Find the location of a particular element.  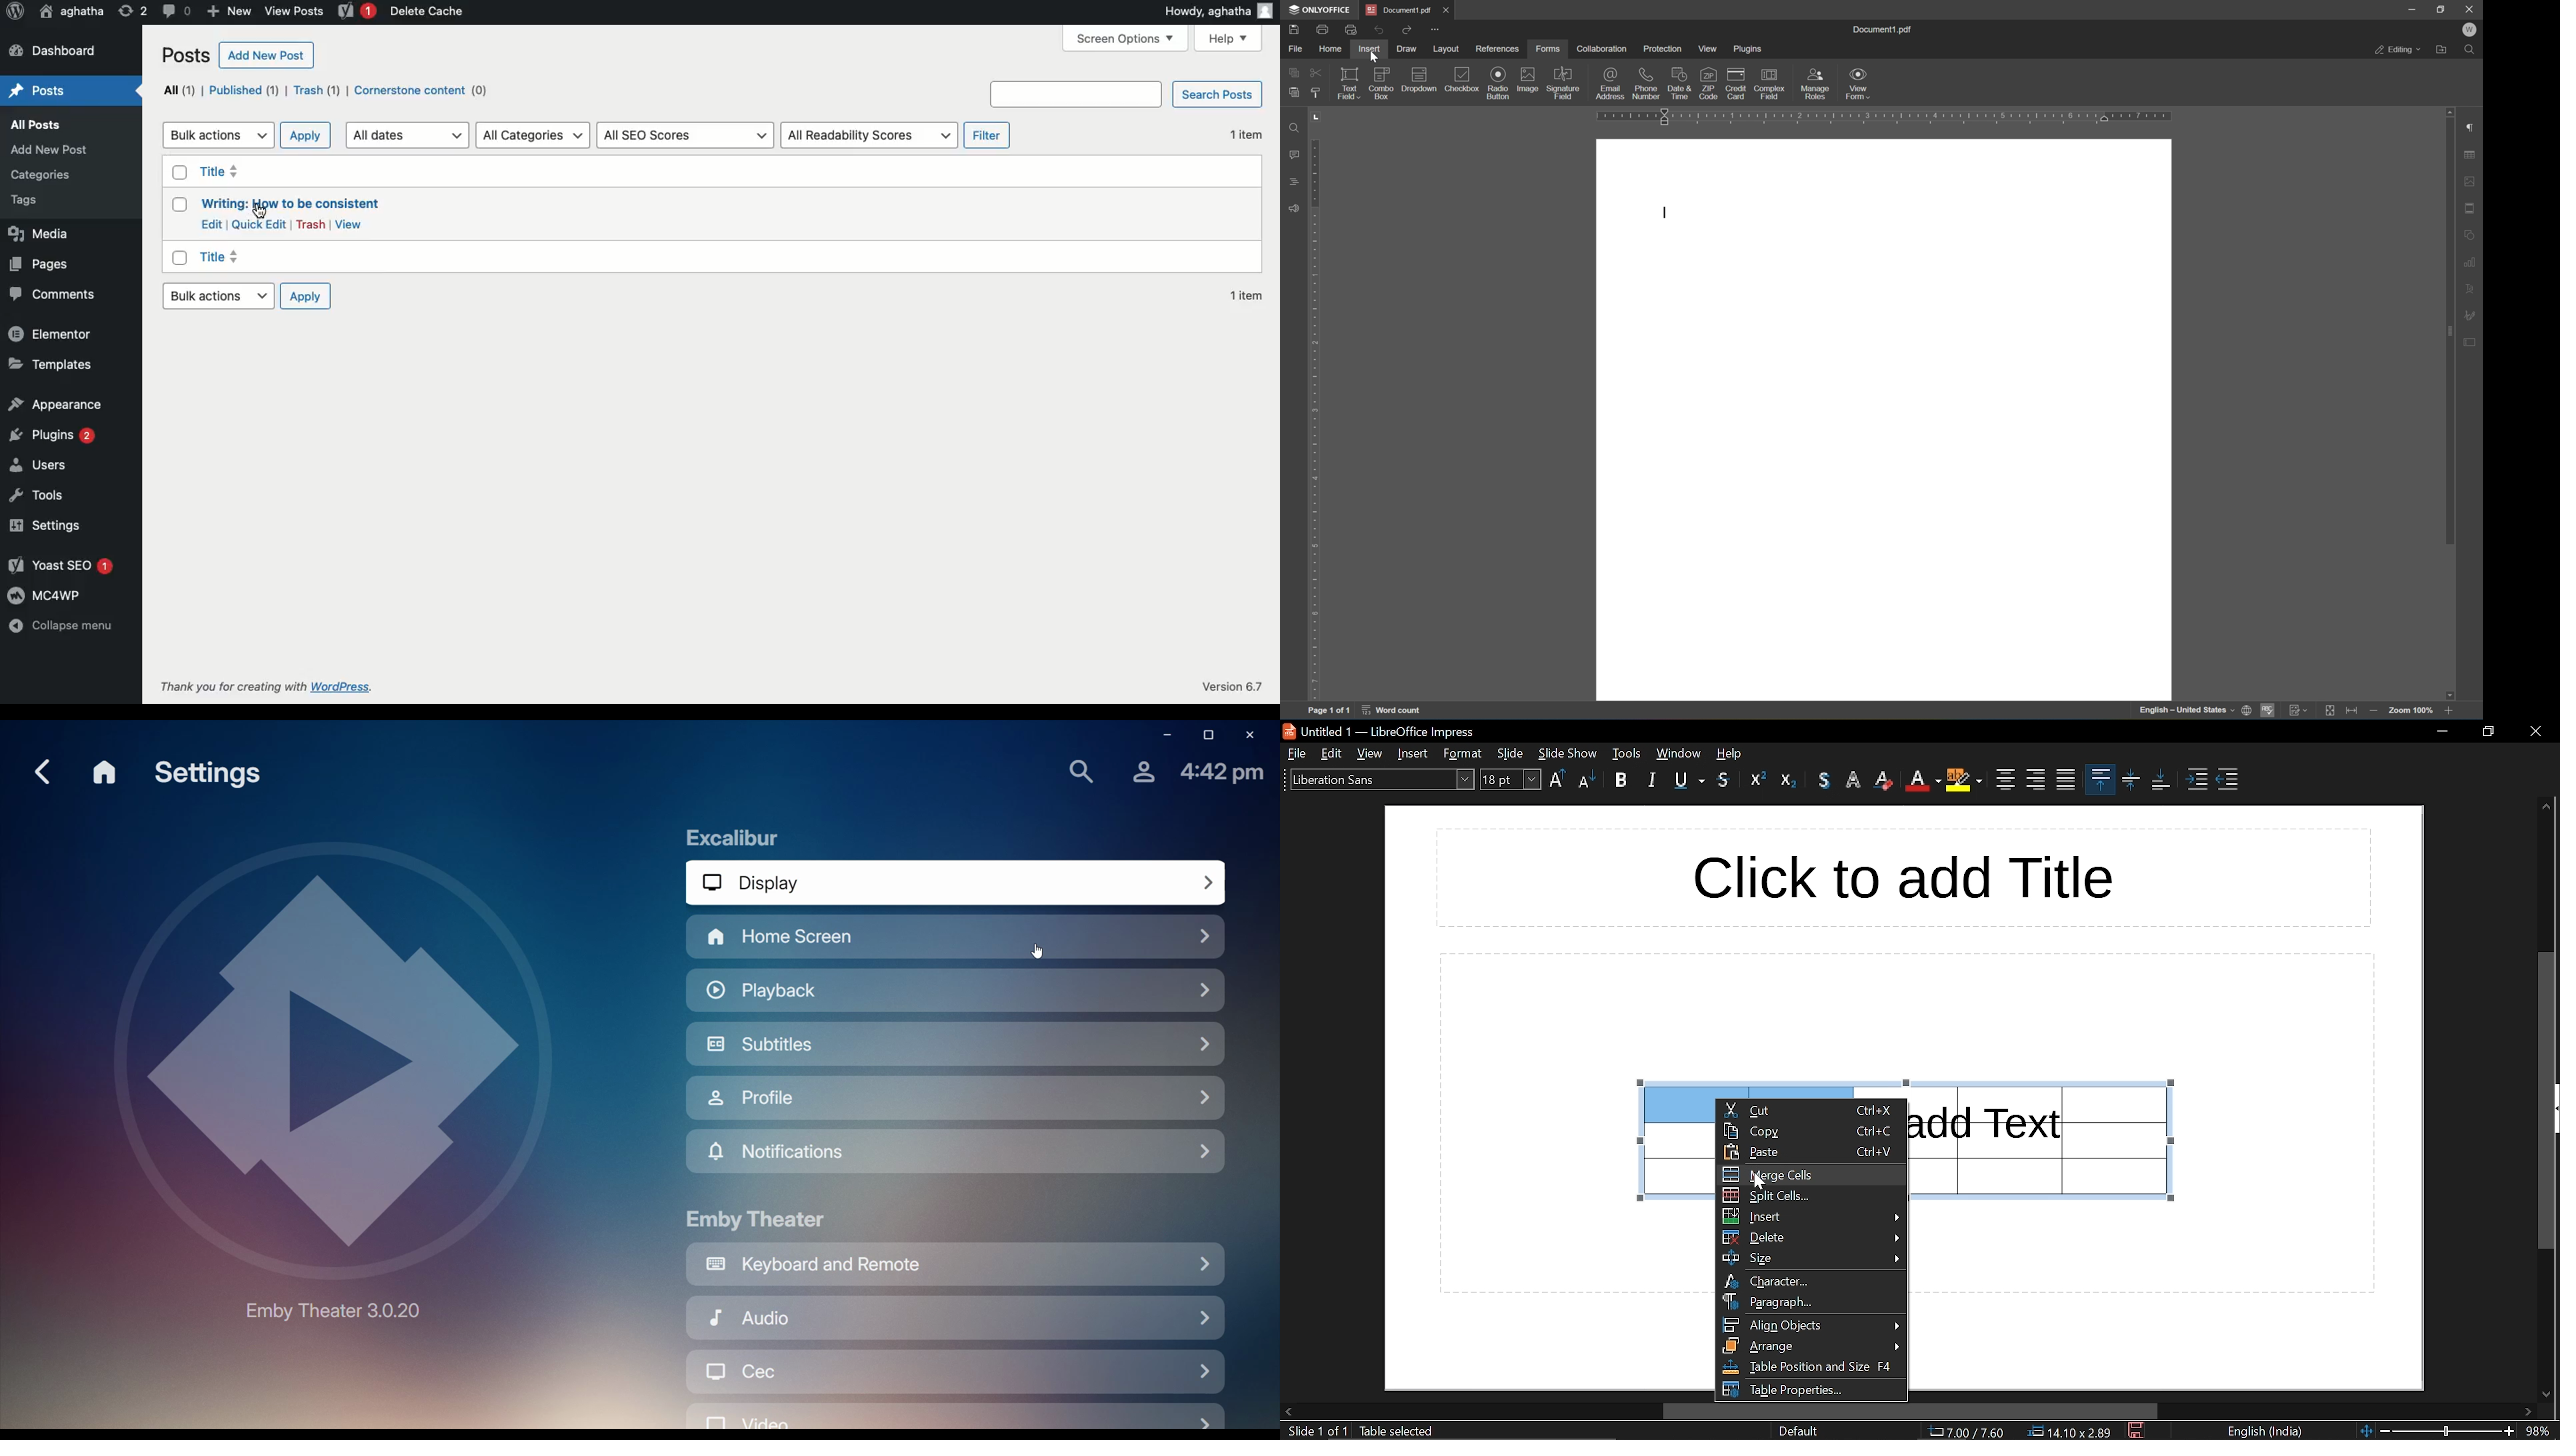

ruler is located at coordinates (1315, 418).